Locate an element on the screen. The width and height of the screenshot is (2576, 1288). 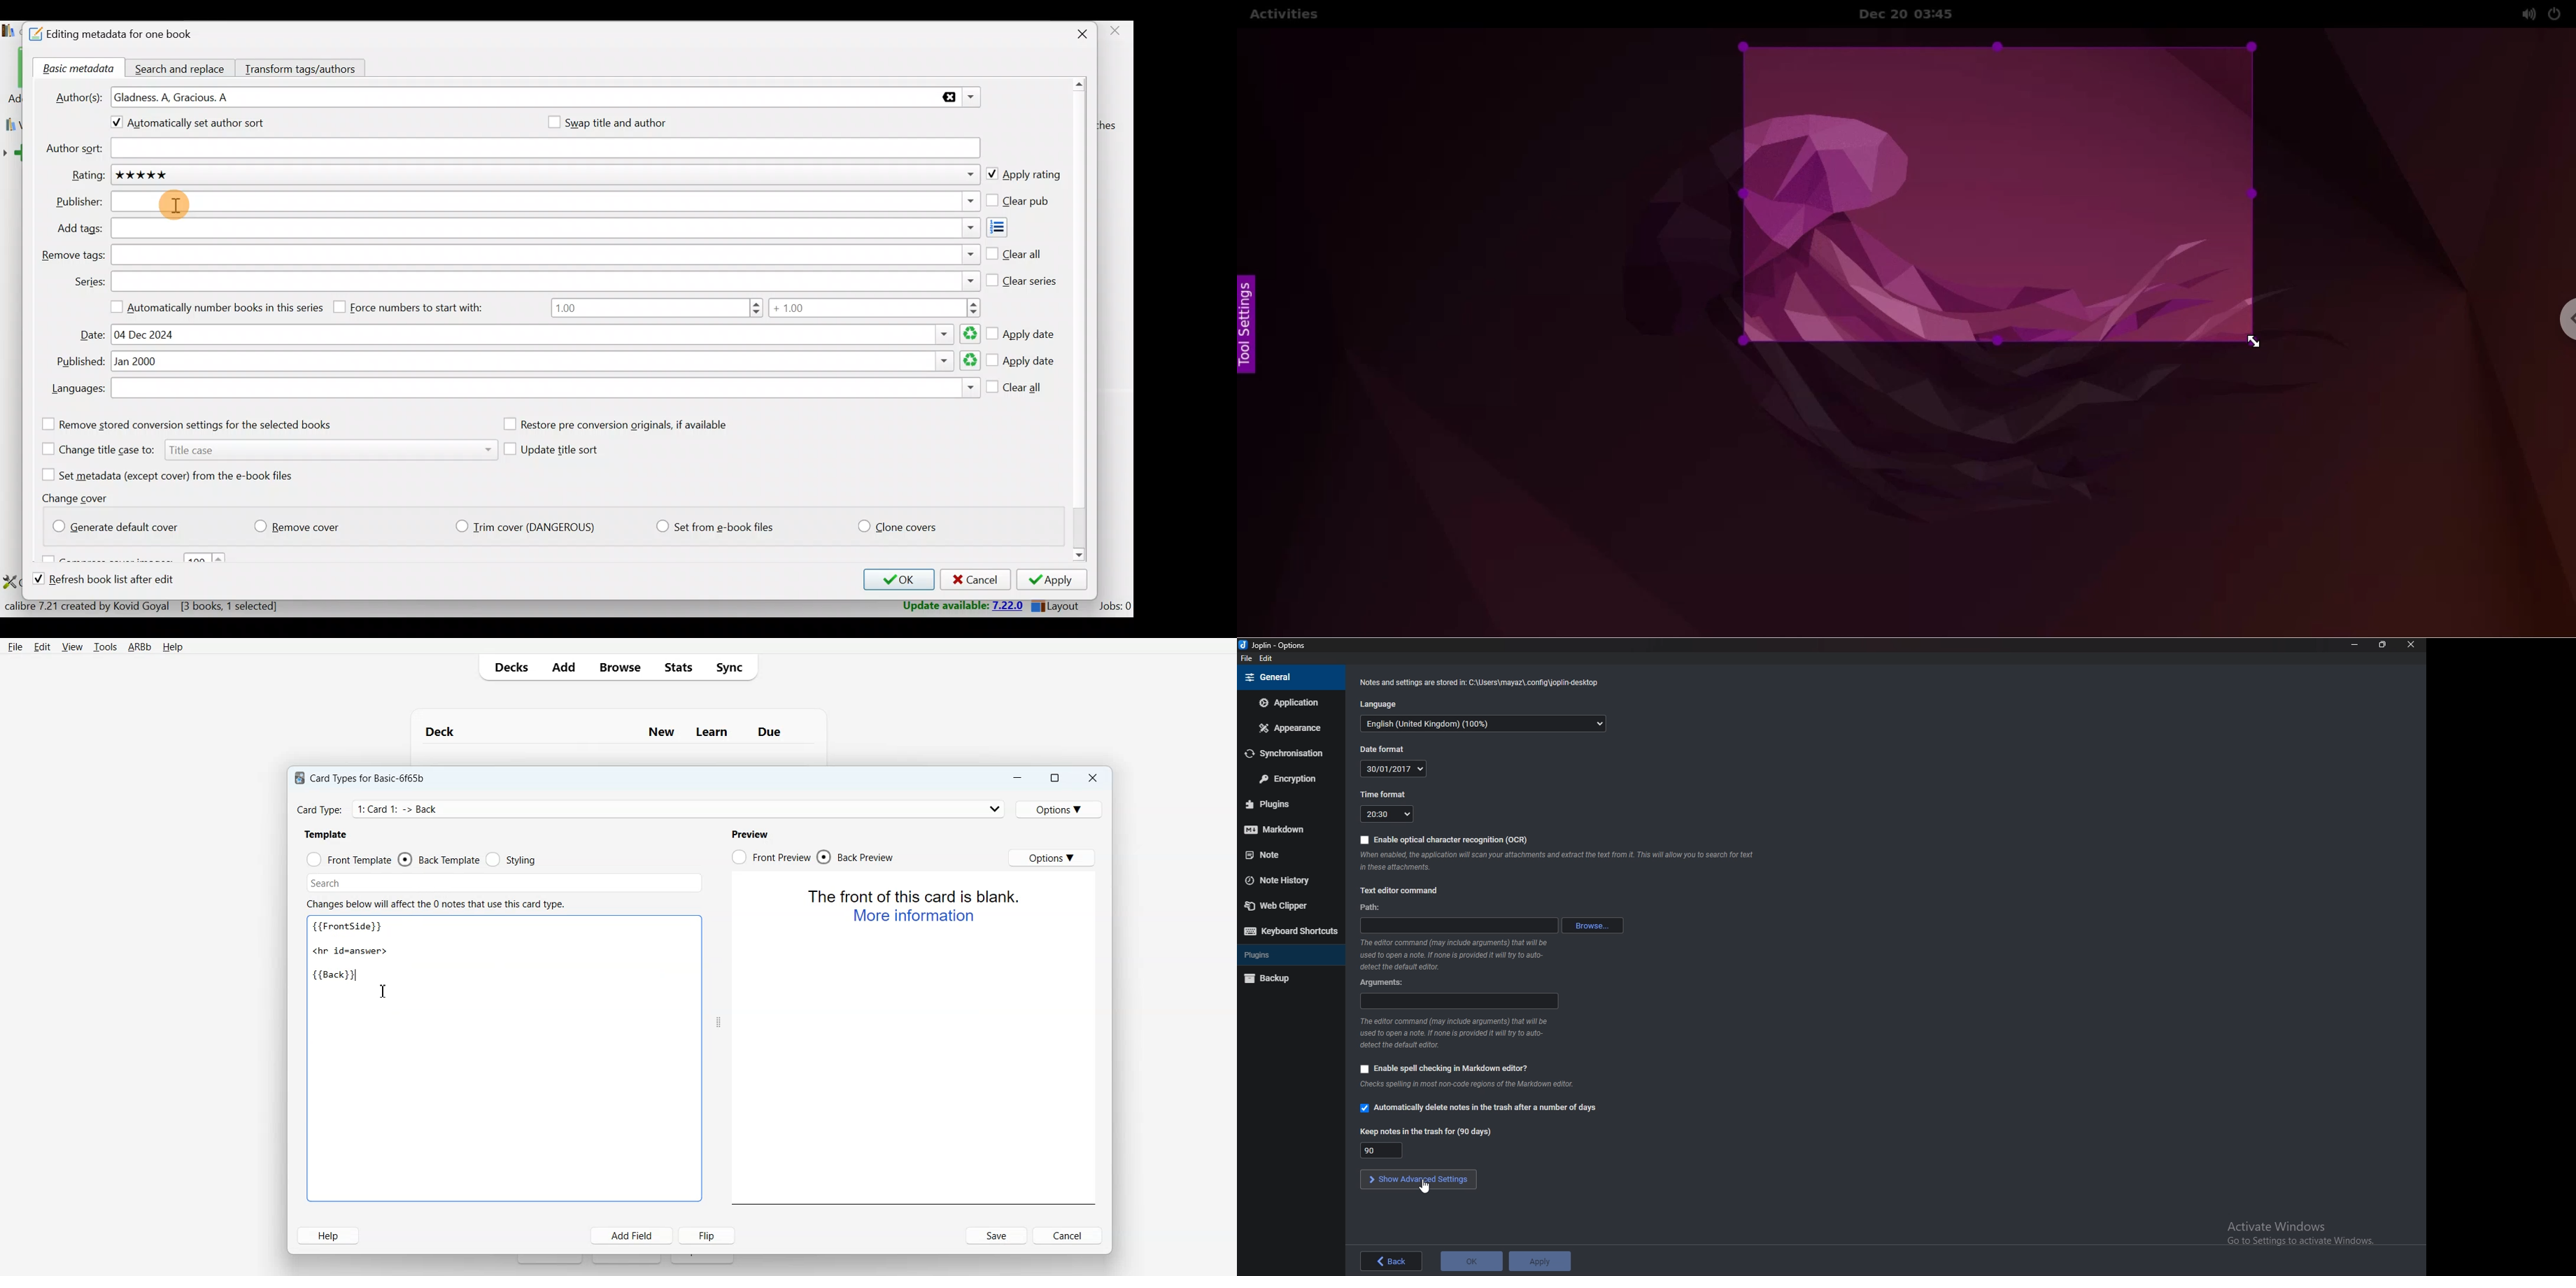
Remove tags: is located at coordinates (72, 256).